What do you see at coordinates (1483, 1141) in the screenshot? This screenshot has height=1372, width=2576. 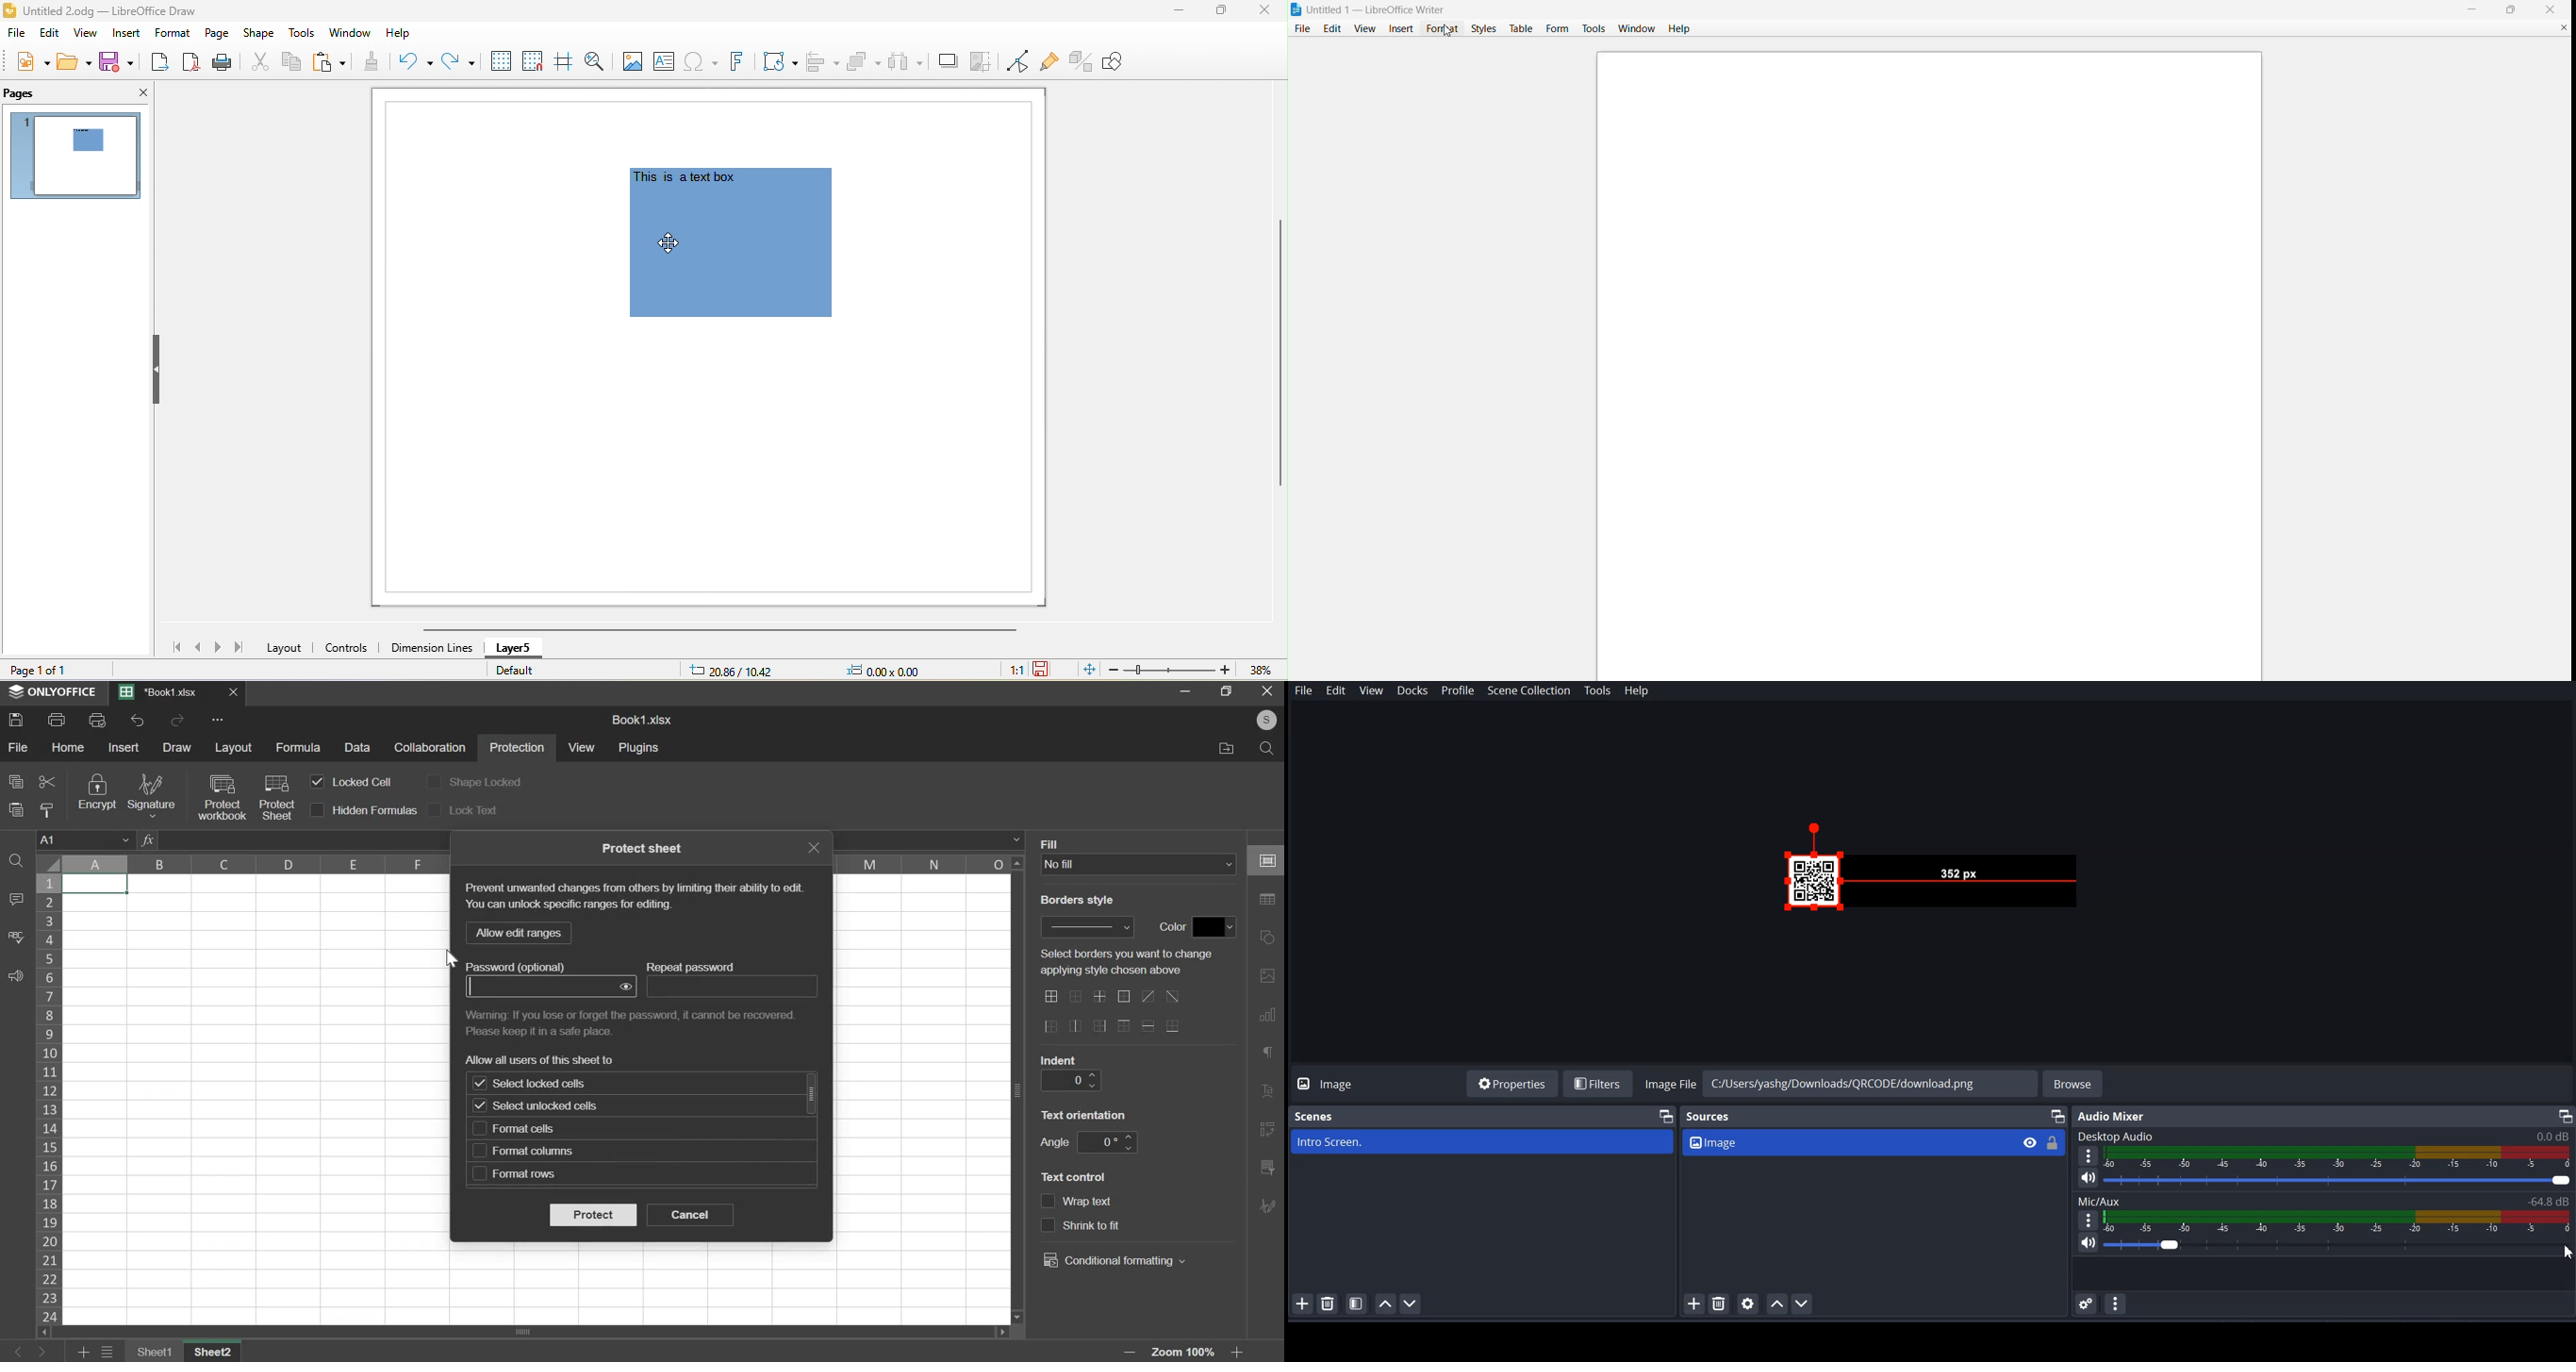 I see `scene` at bounding box center [1483, 1141].